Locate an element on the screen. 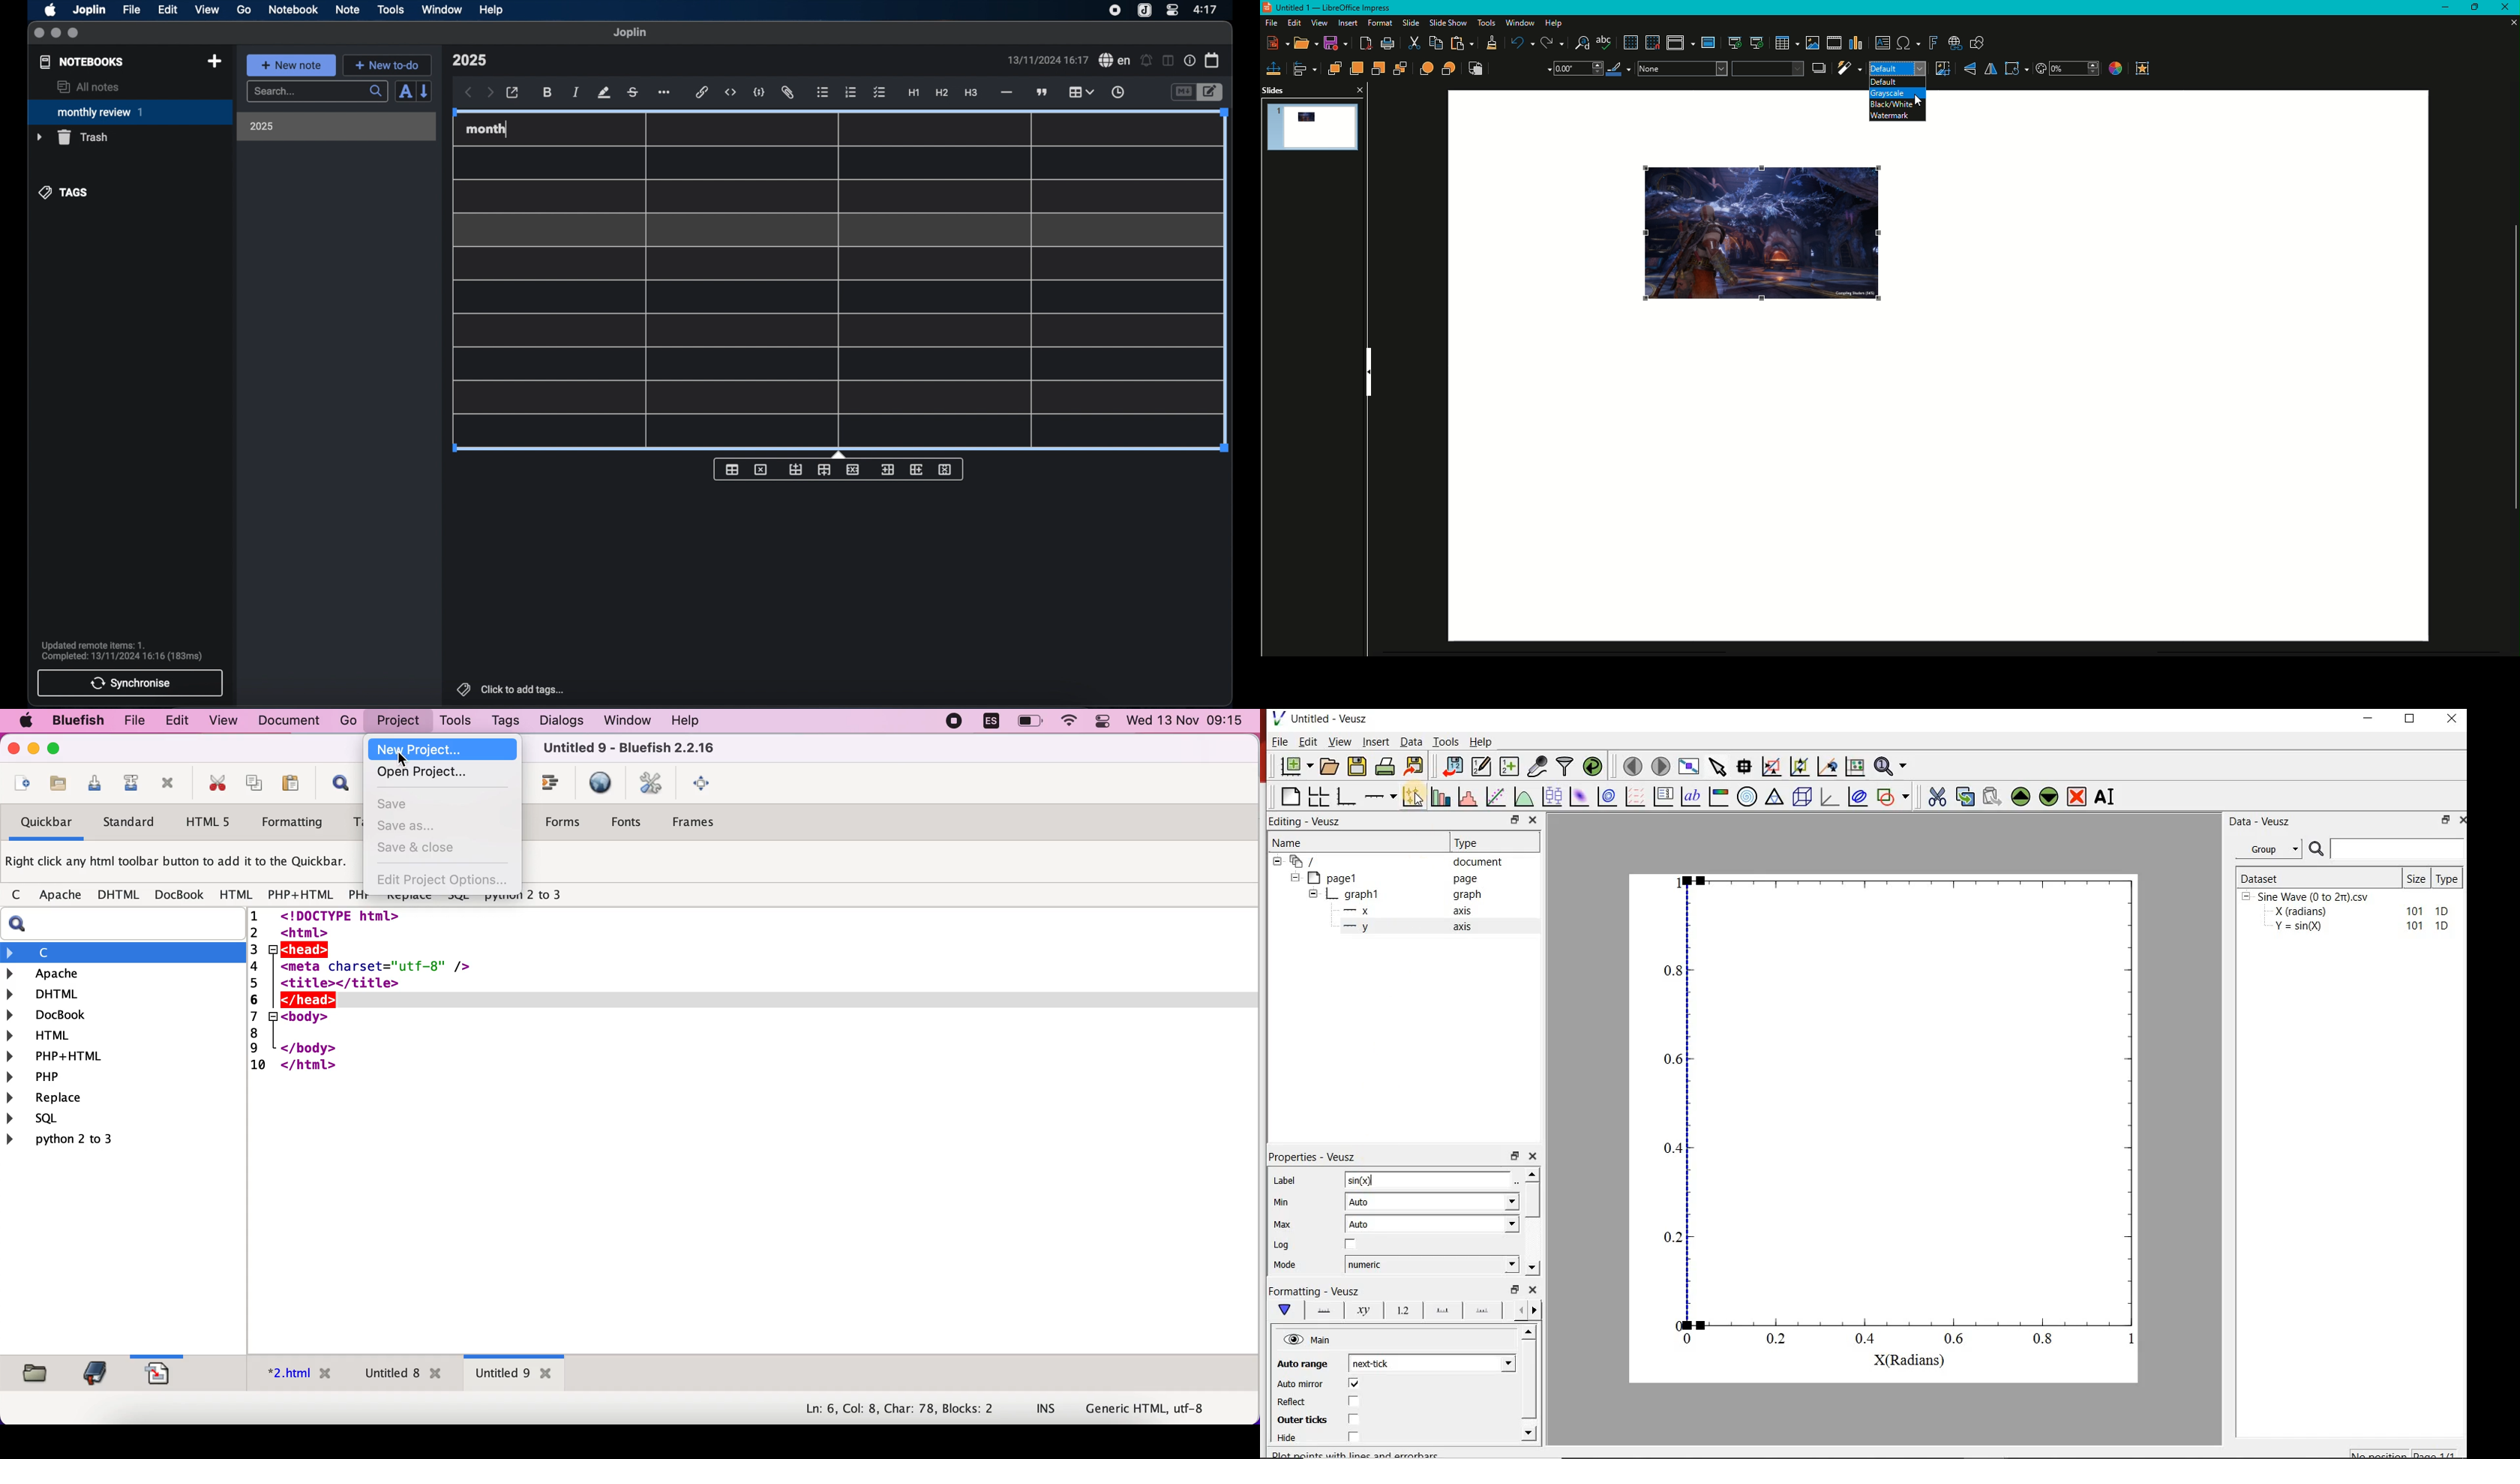 The height and width of the screenshot is (1484, 2520). Behind Object is located at coordinates (1450, 68).